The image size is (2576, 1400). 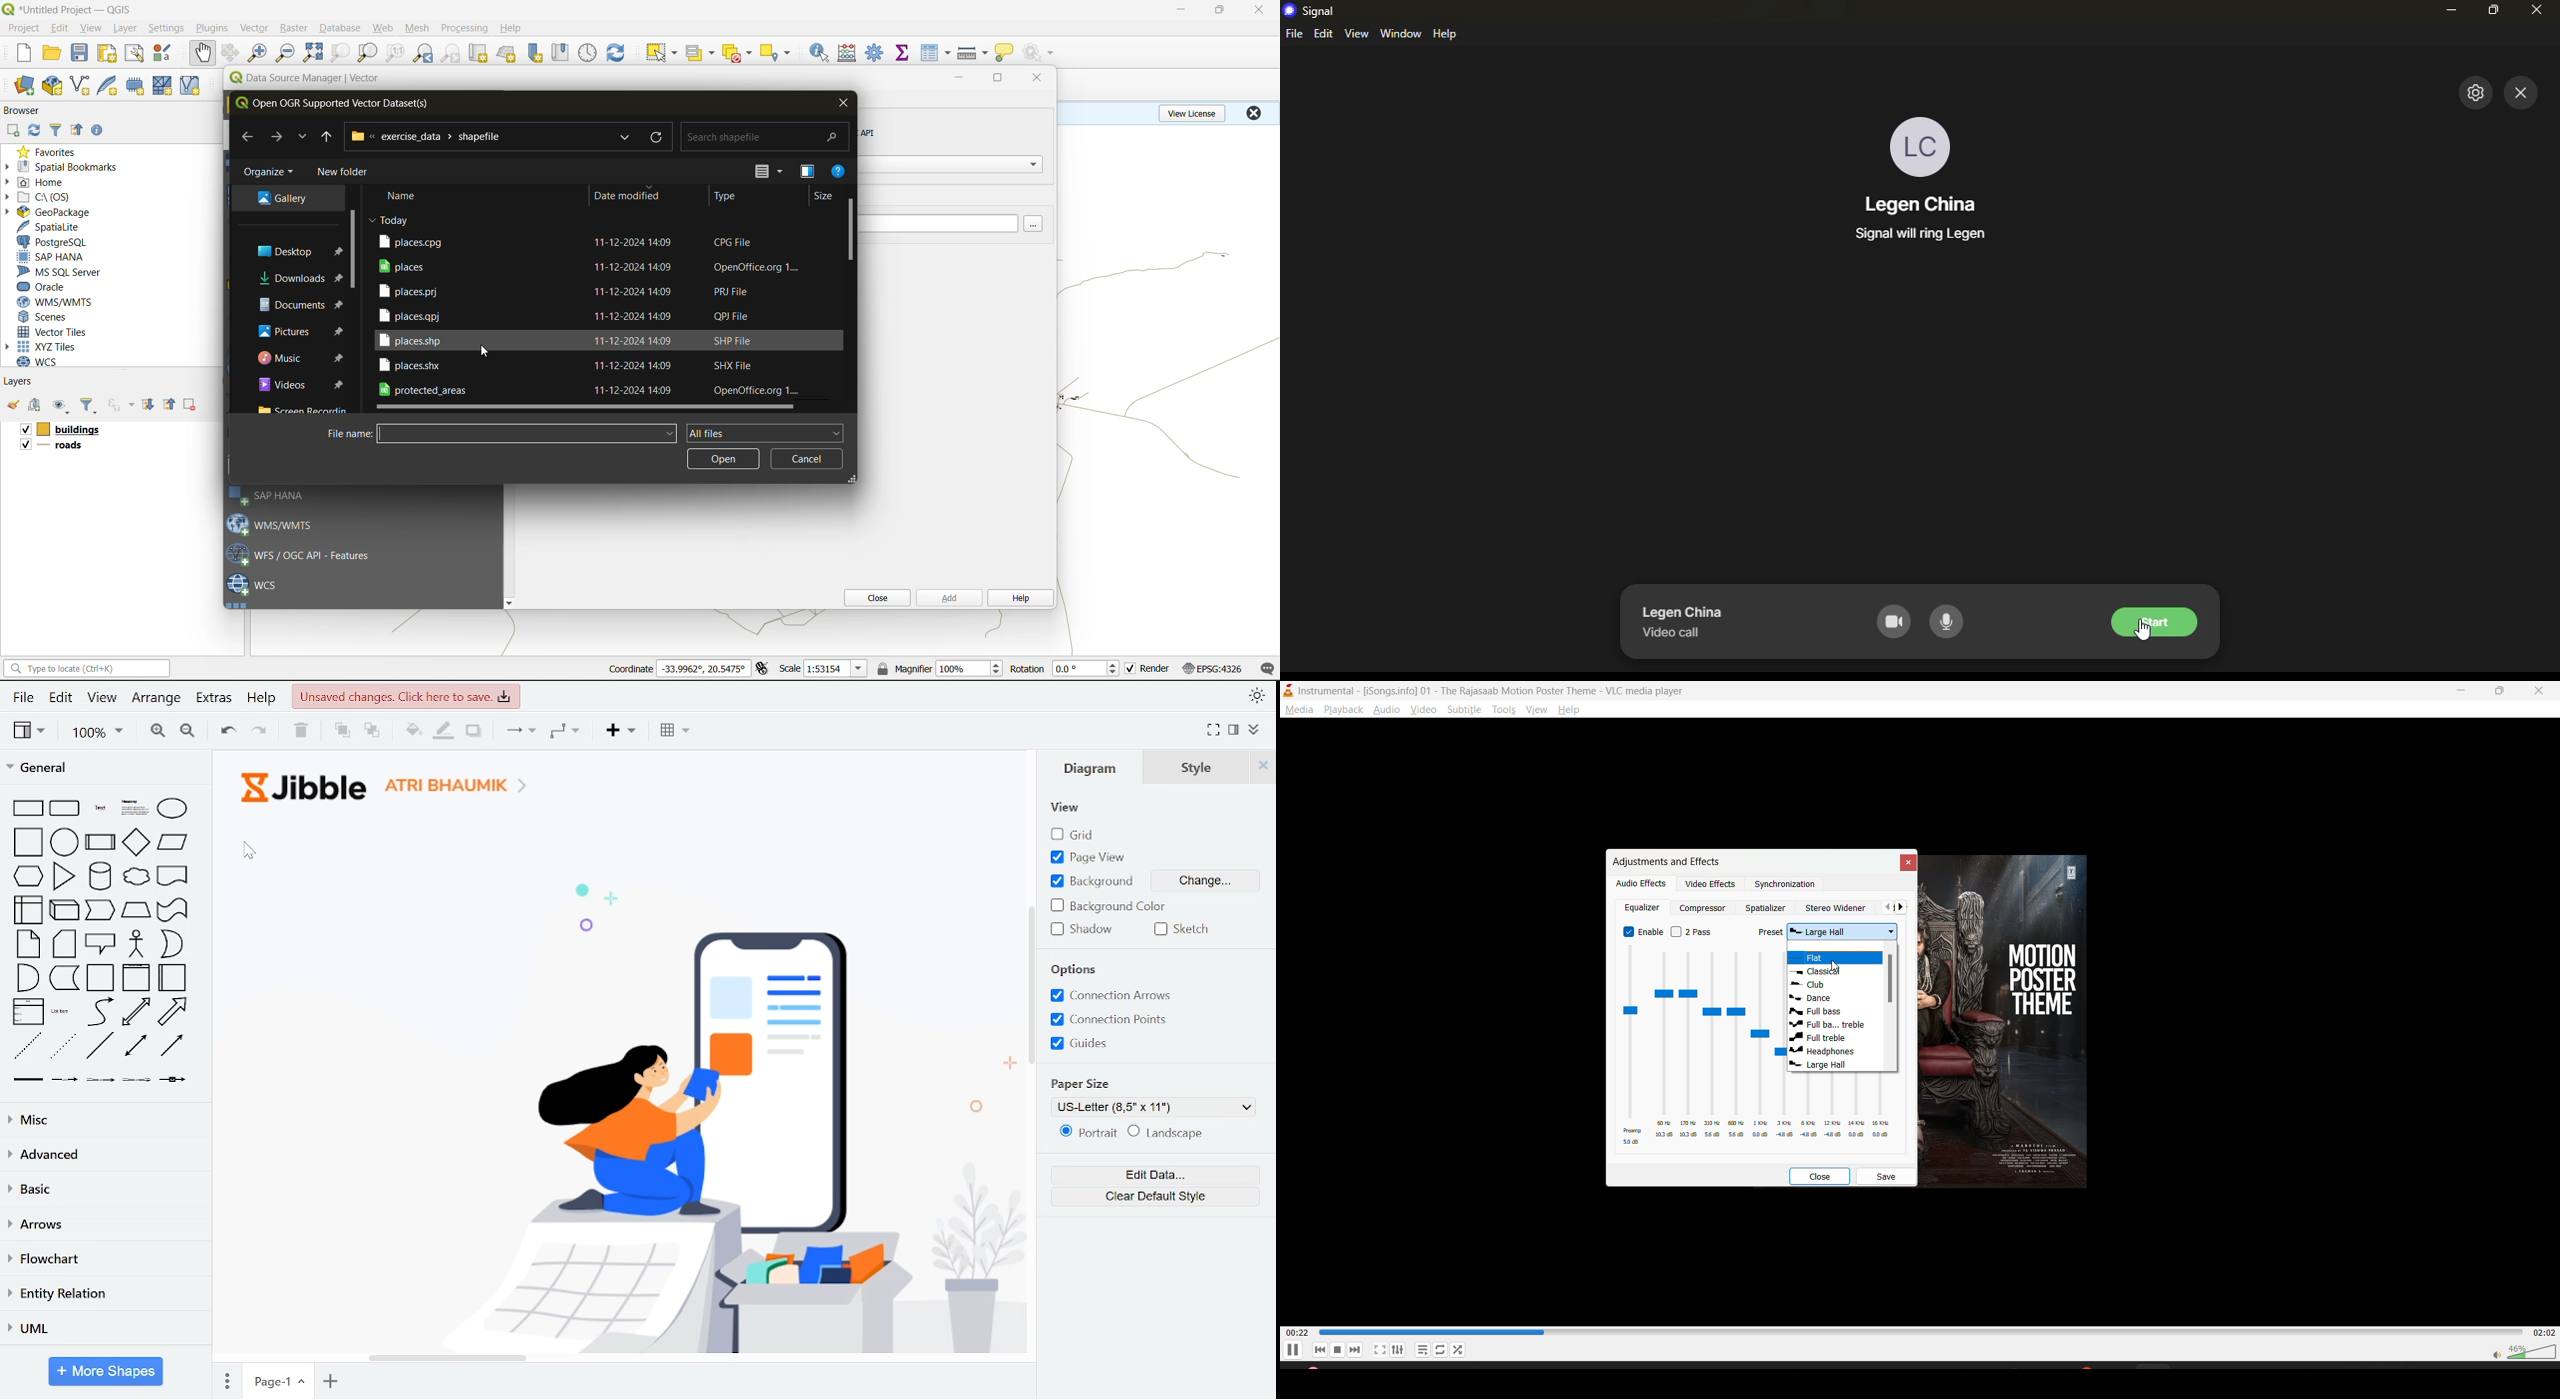 I want to click on classical, so click(x=1821, y=972).